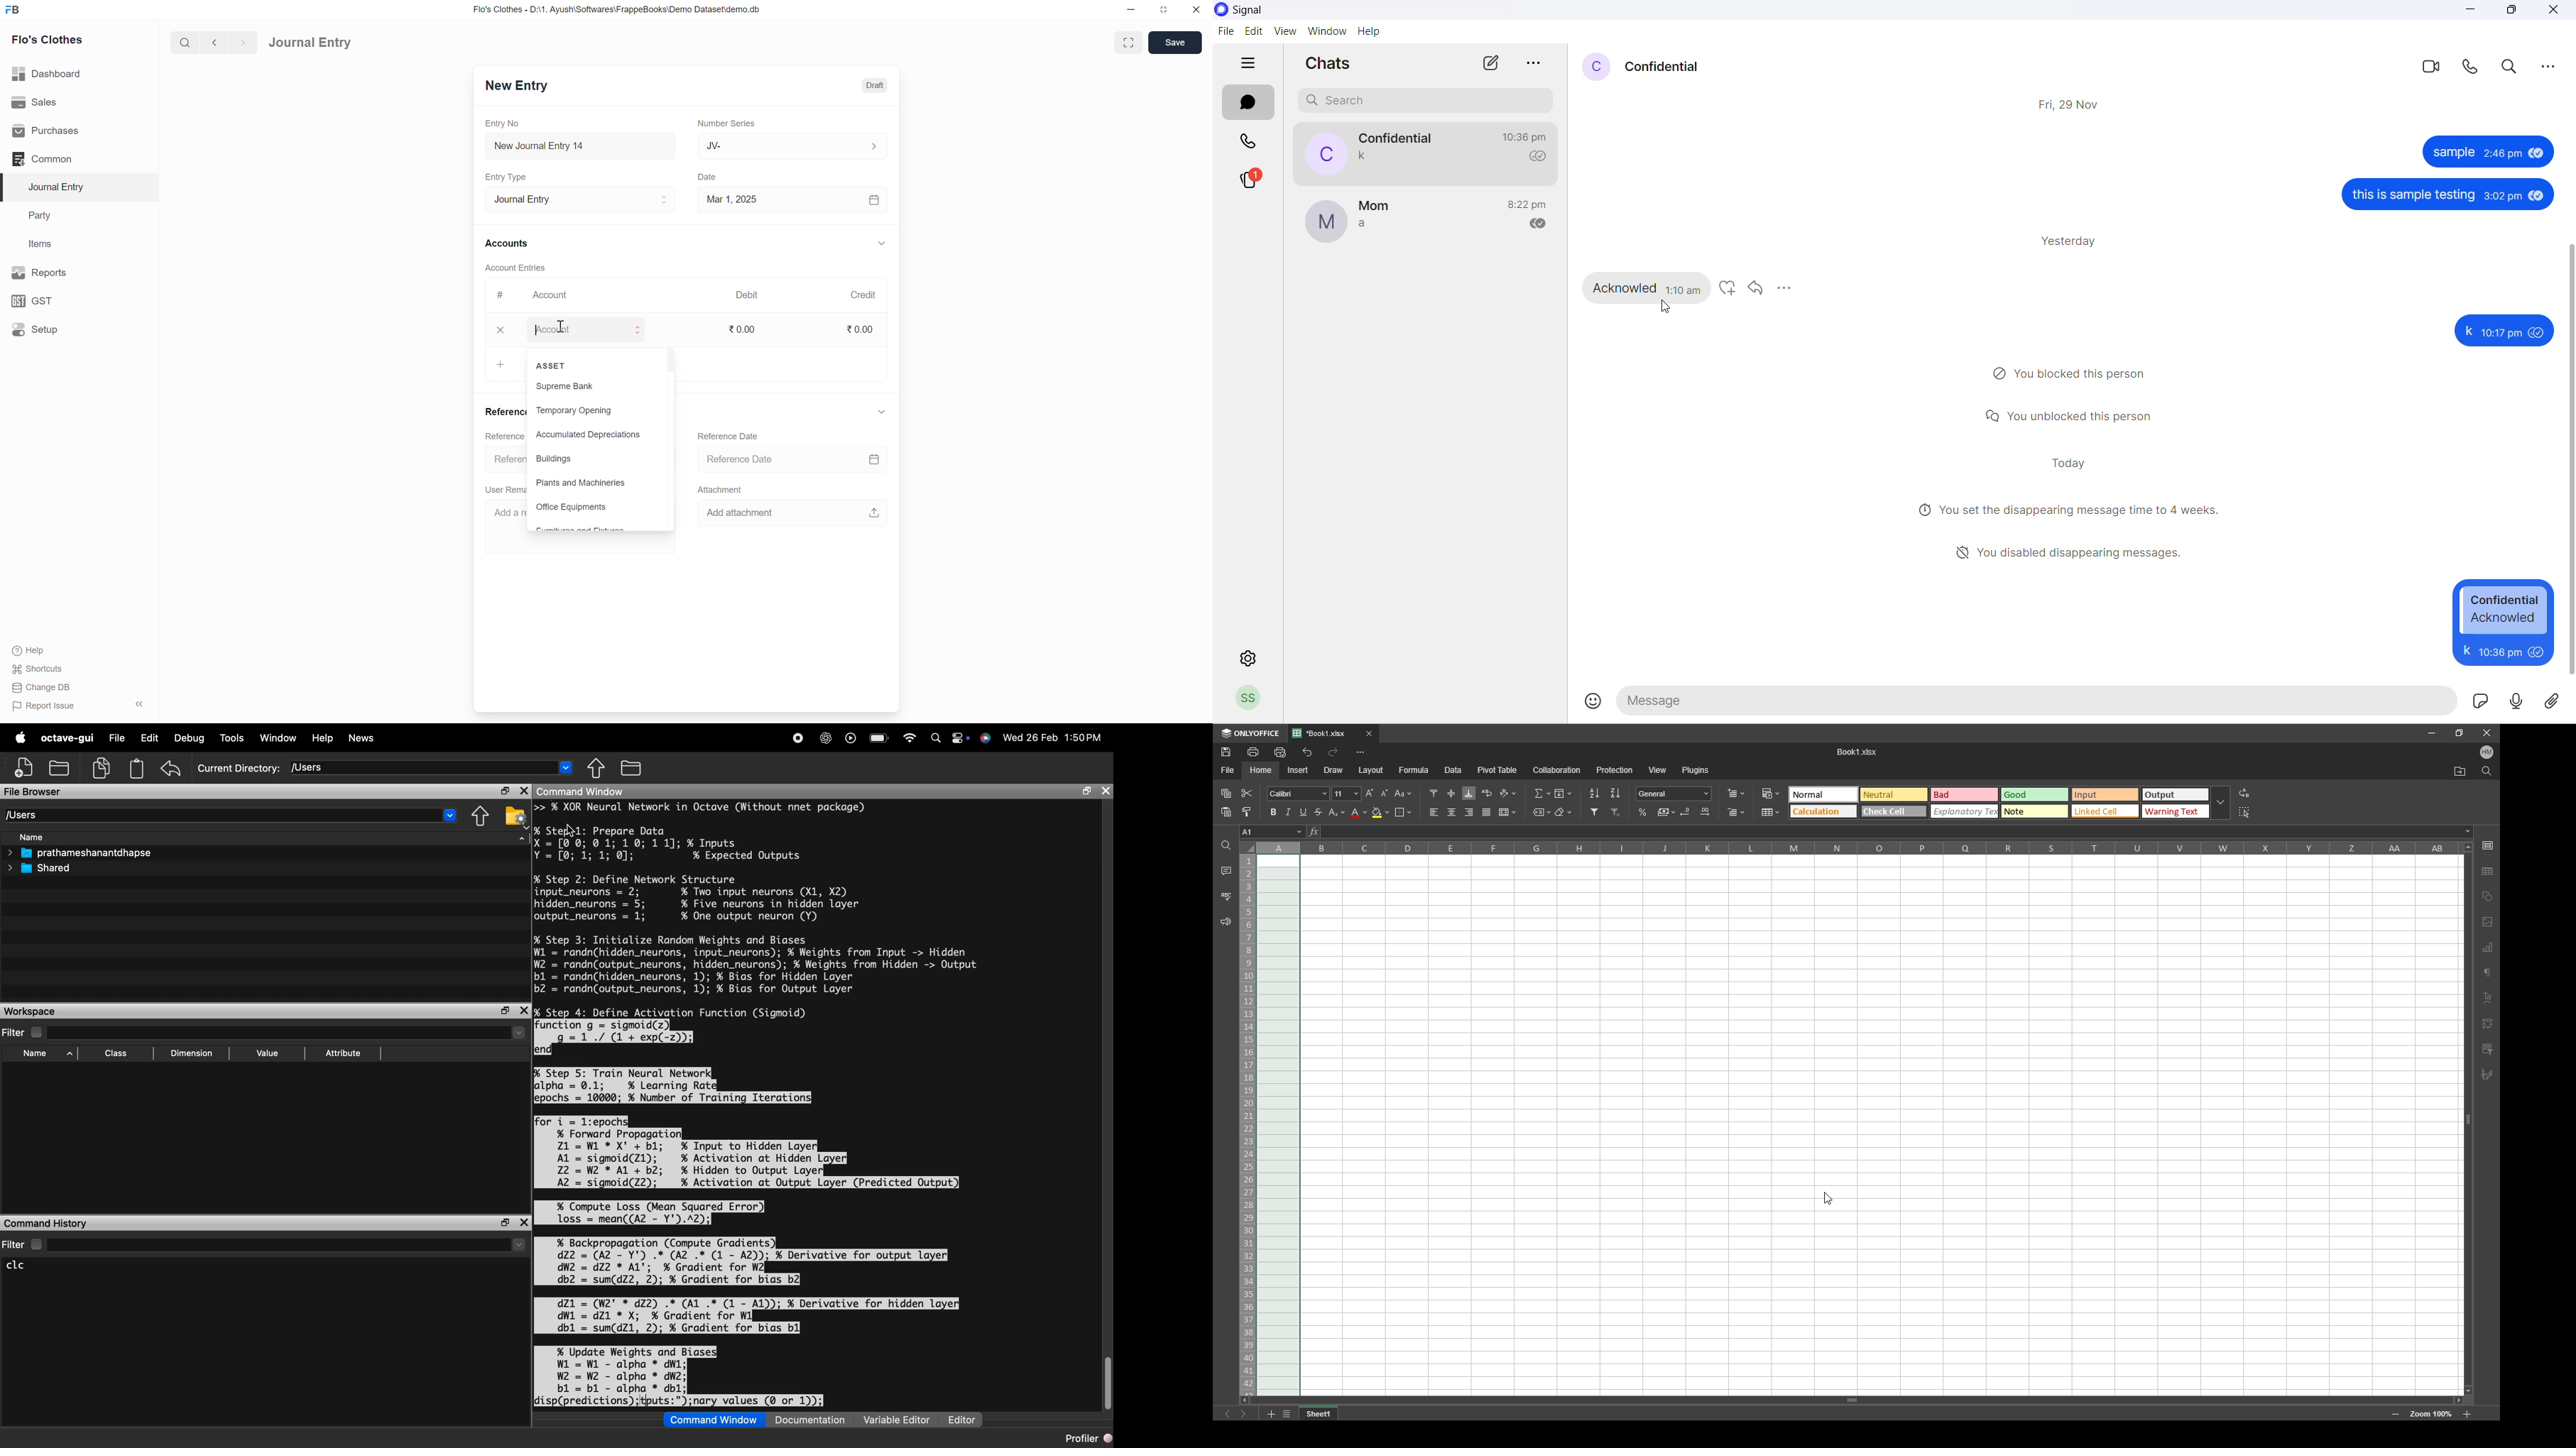  What do you see at coordinates (41, 670) in the screenshot?
I see `Shortcuts` at bounding box center [41, 670].